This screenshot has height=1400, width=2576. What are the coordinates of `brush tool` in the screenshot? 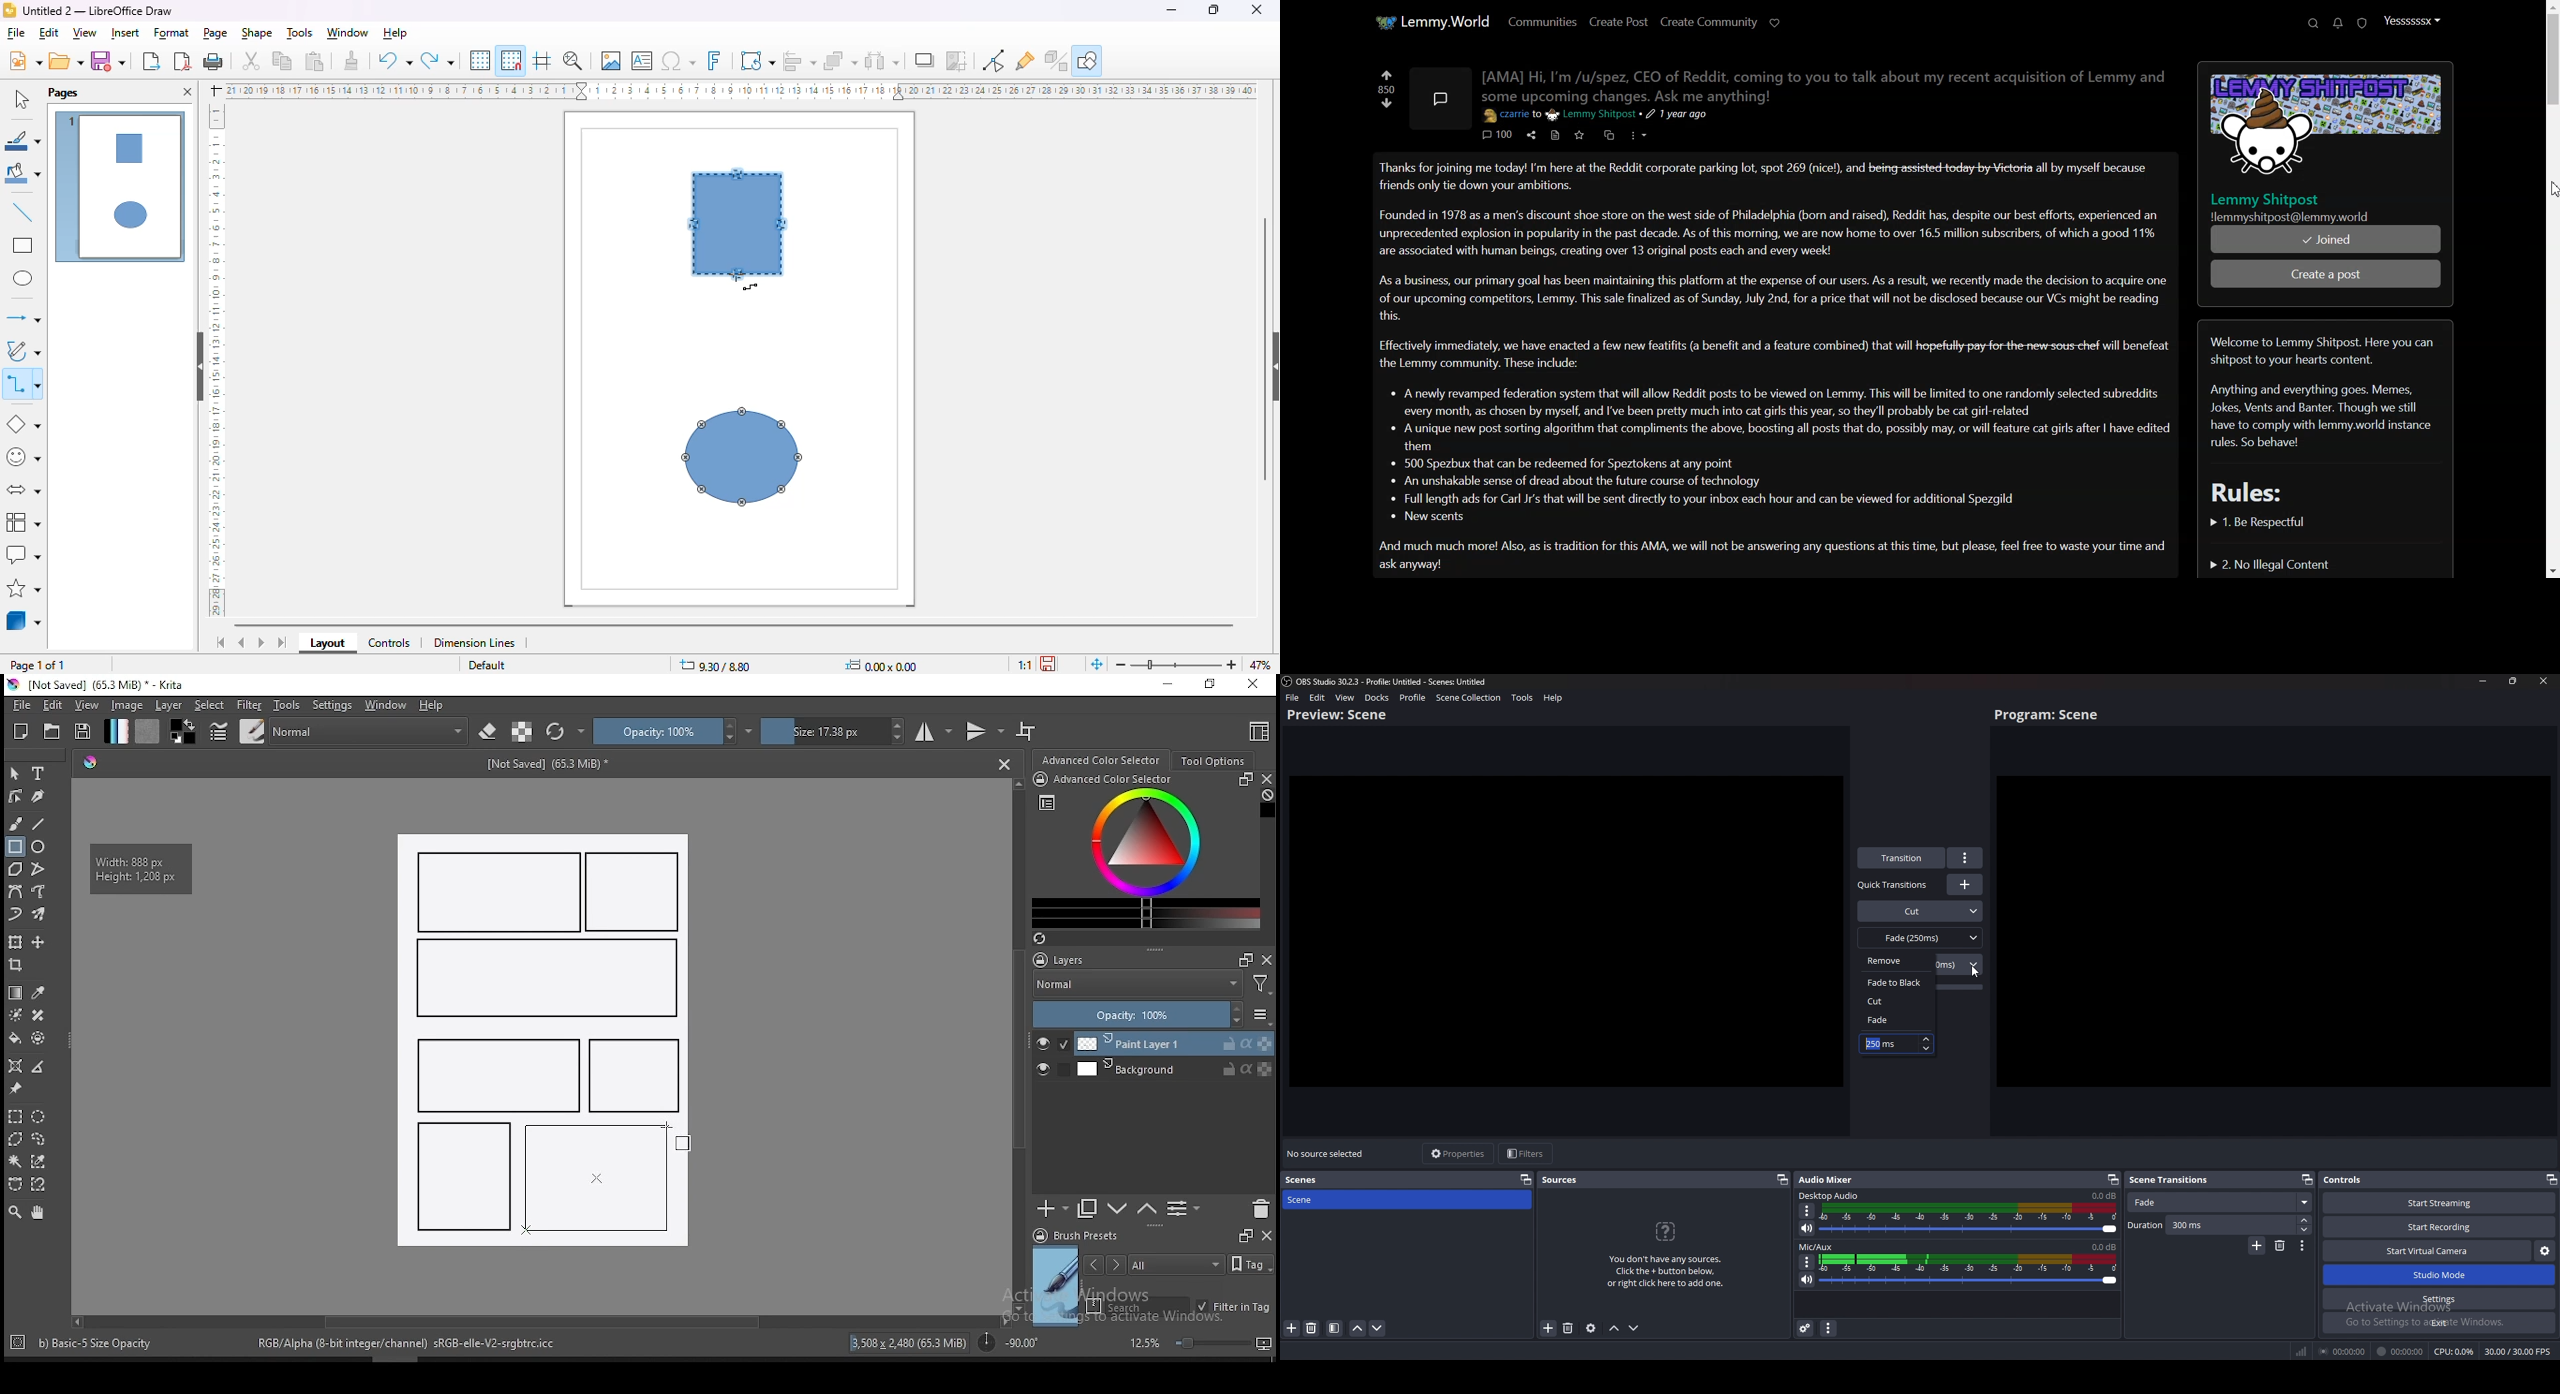 It's located at (17, 823).